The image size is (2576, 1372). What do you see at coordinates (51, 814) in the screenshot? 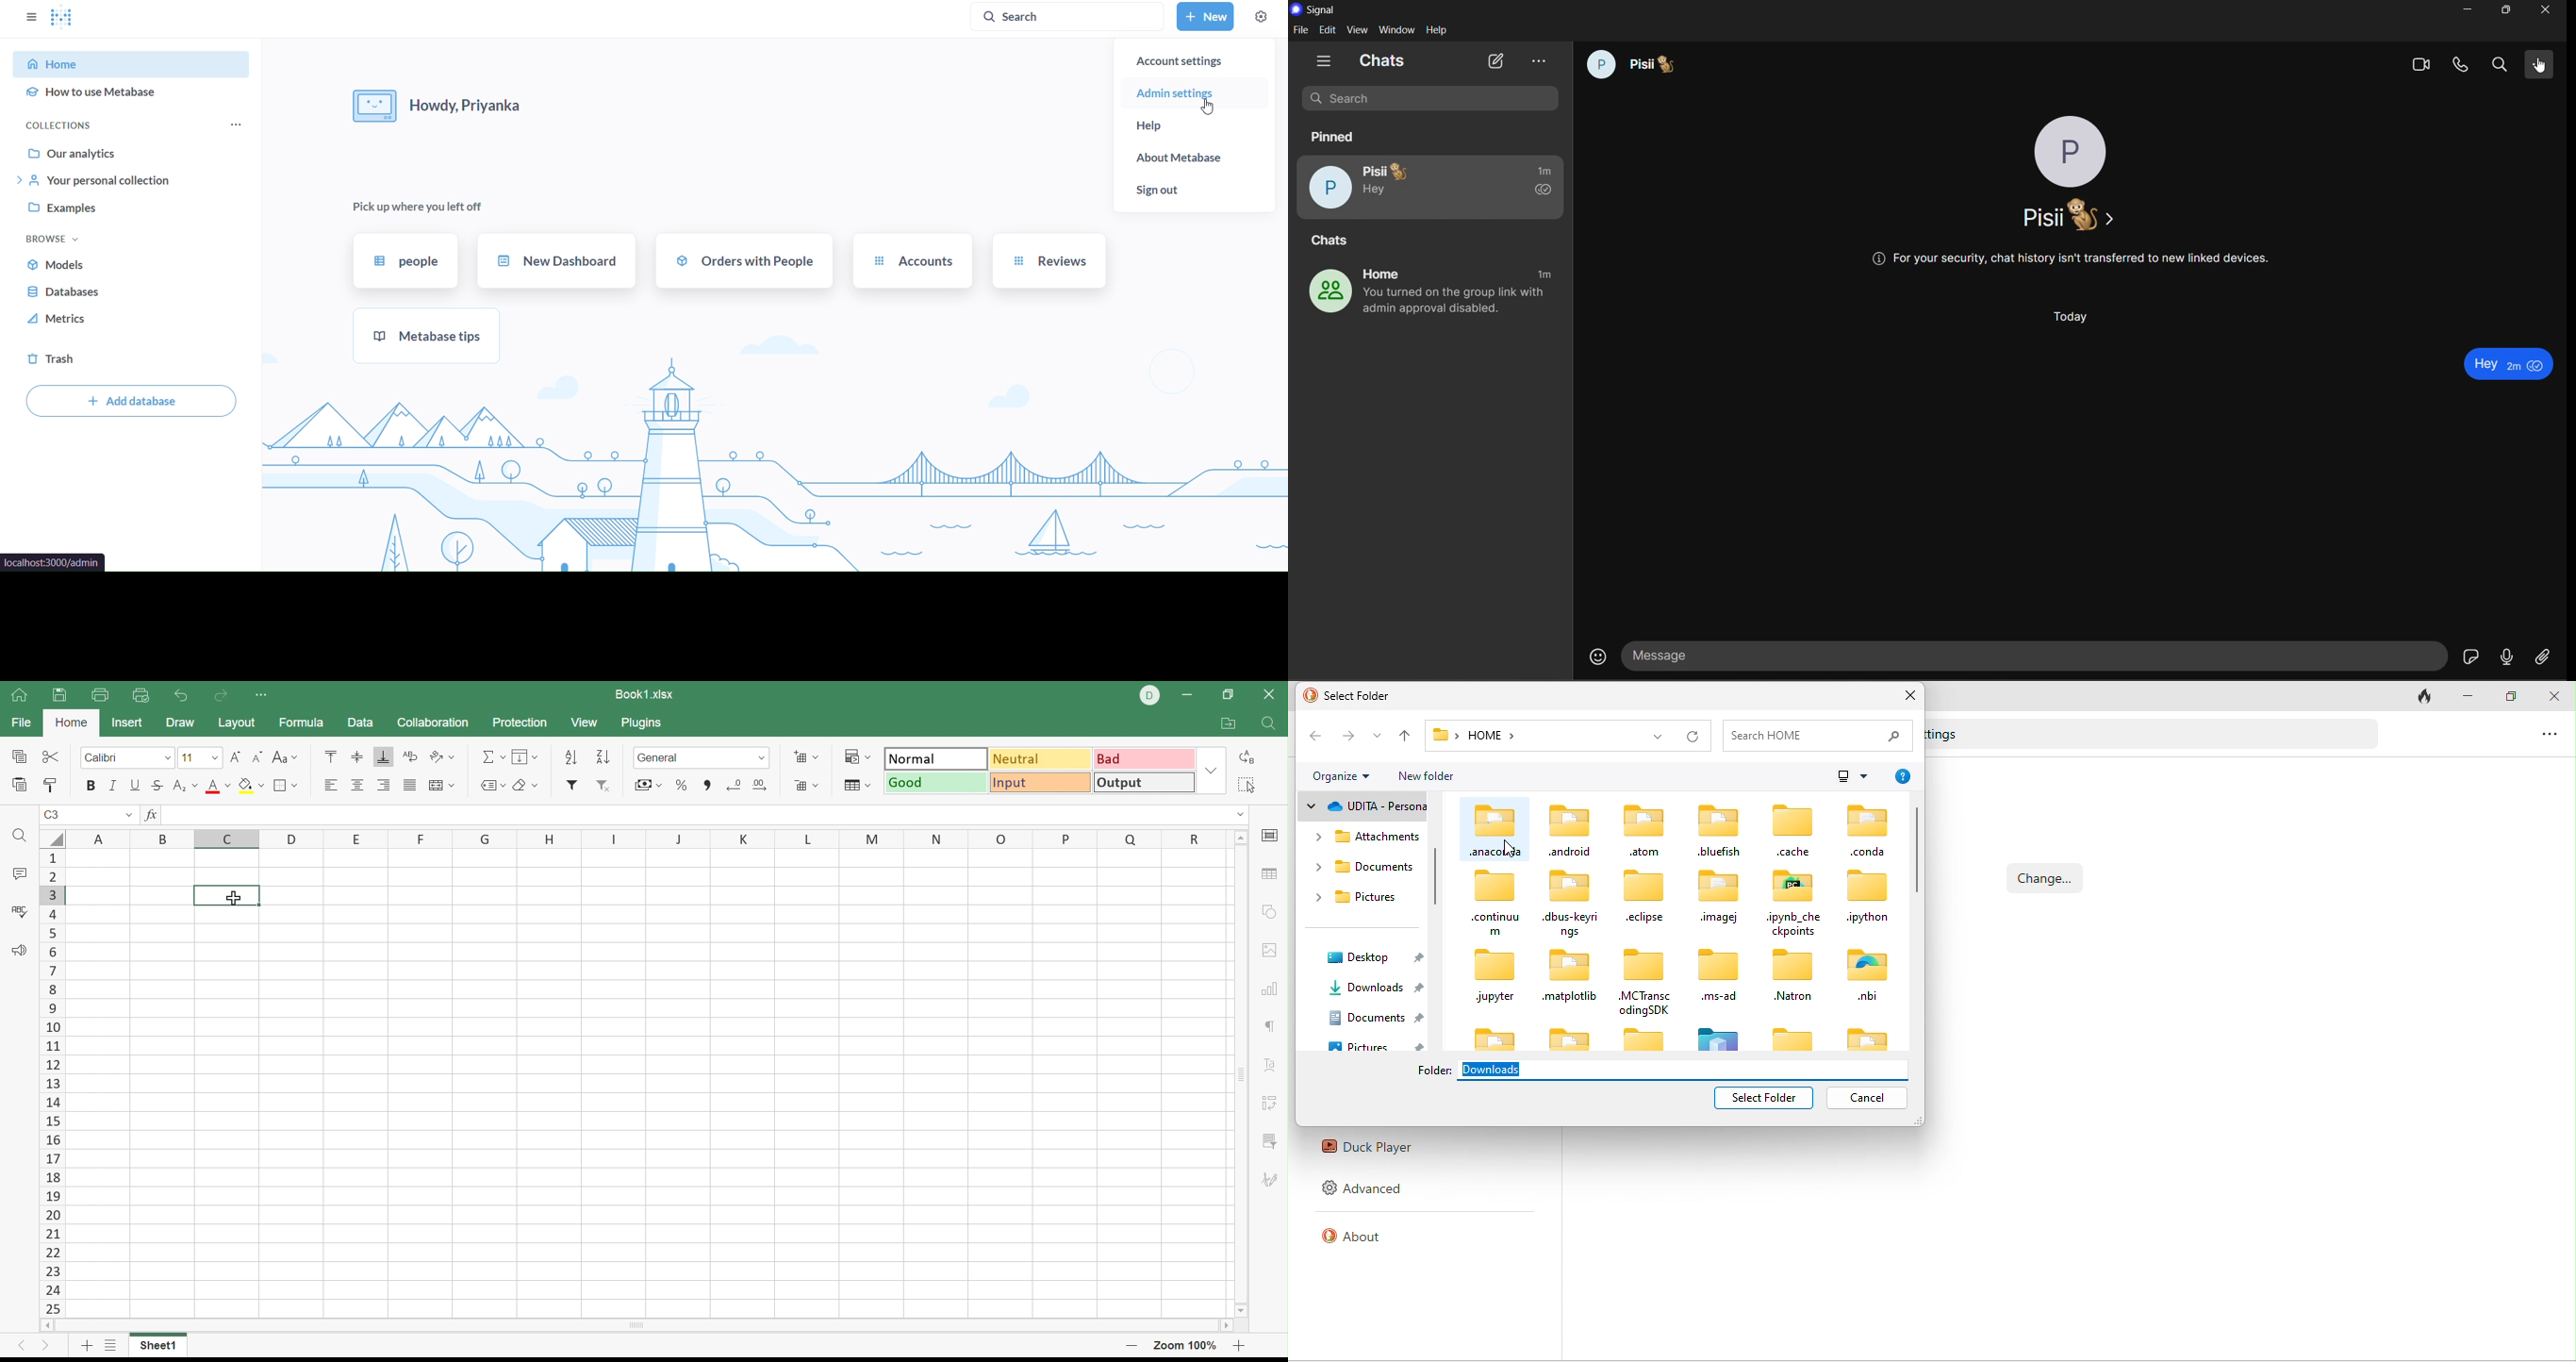
I see `C3` at bounding box center [51, 814].